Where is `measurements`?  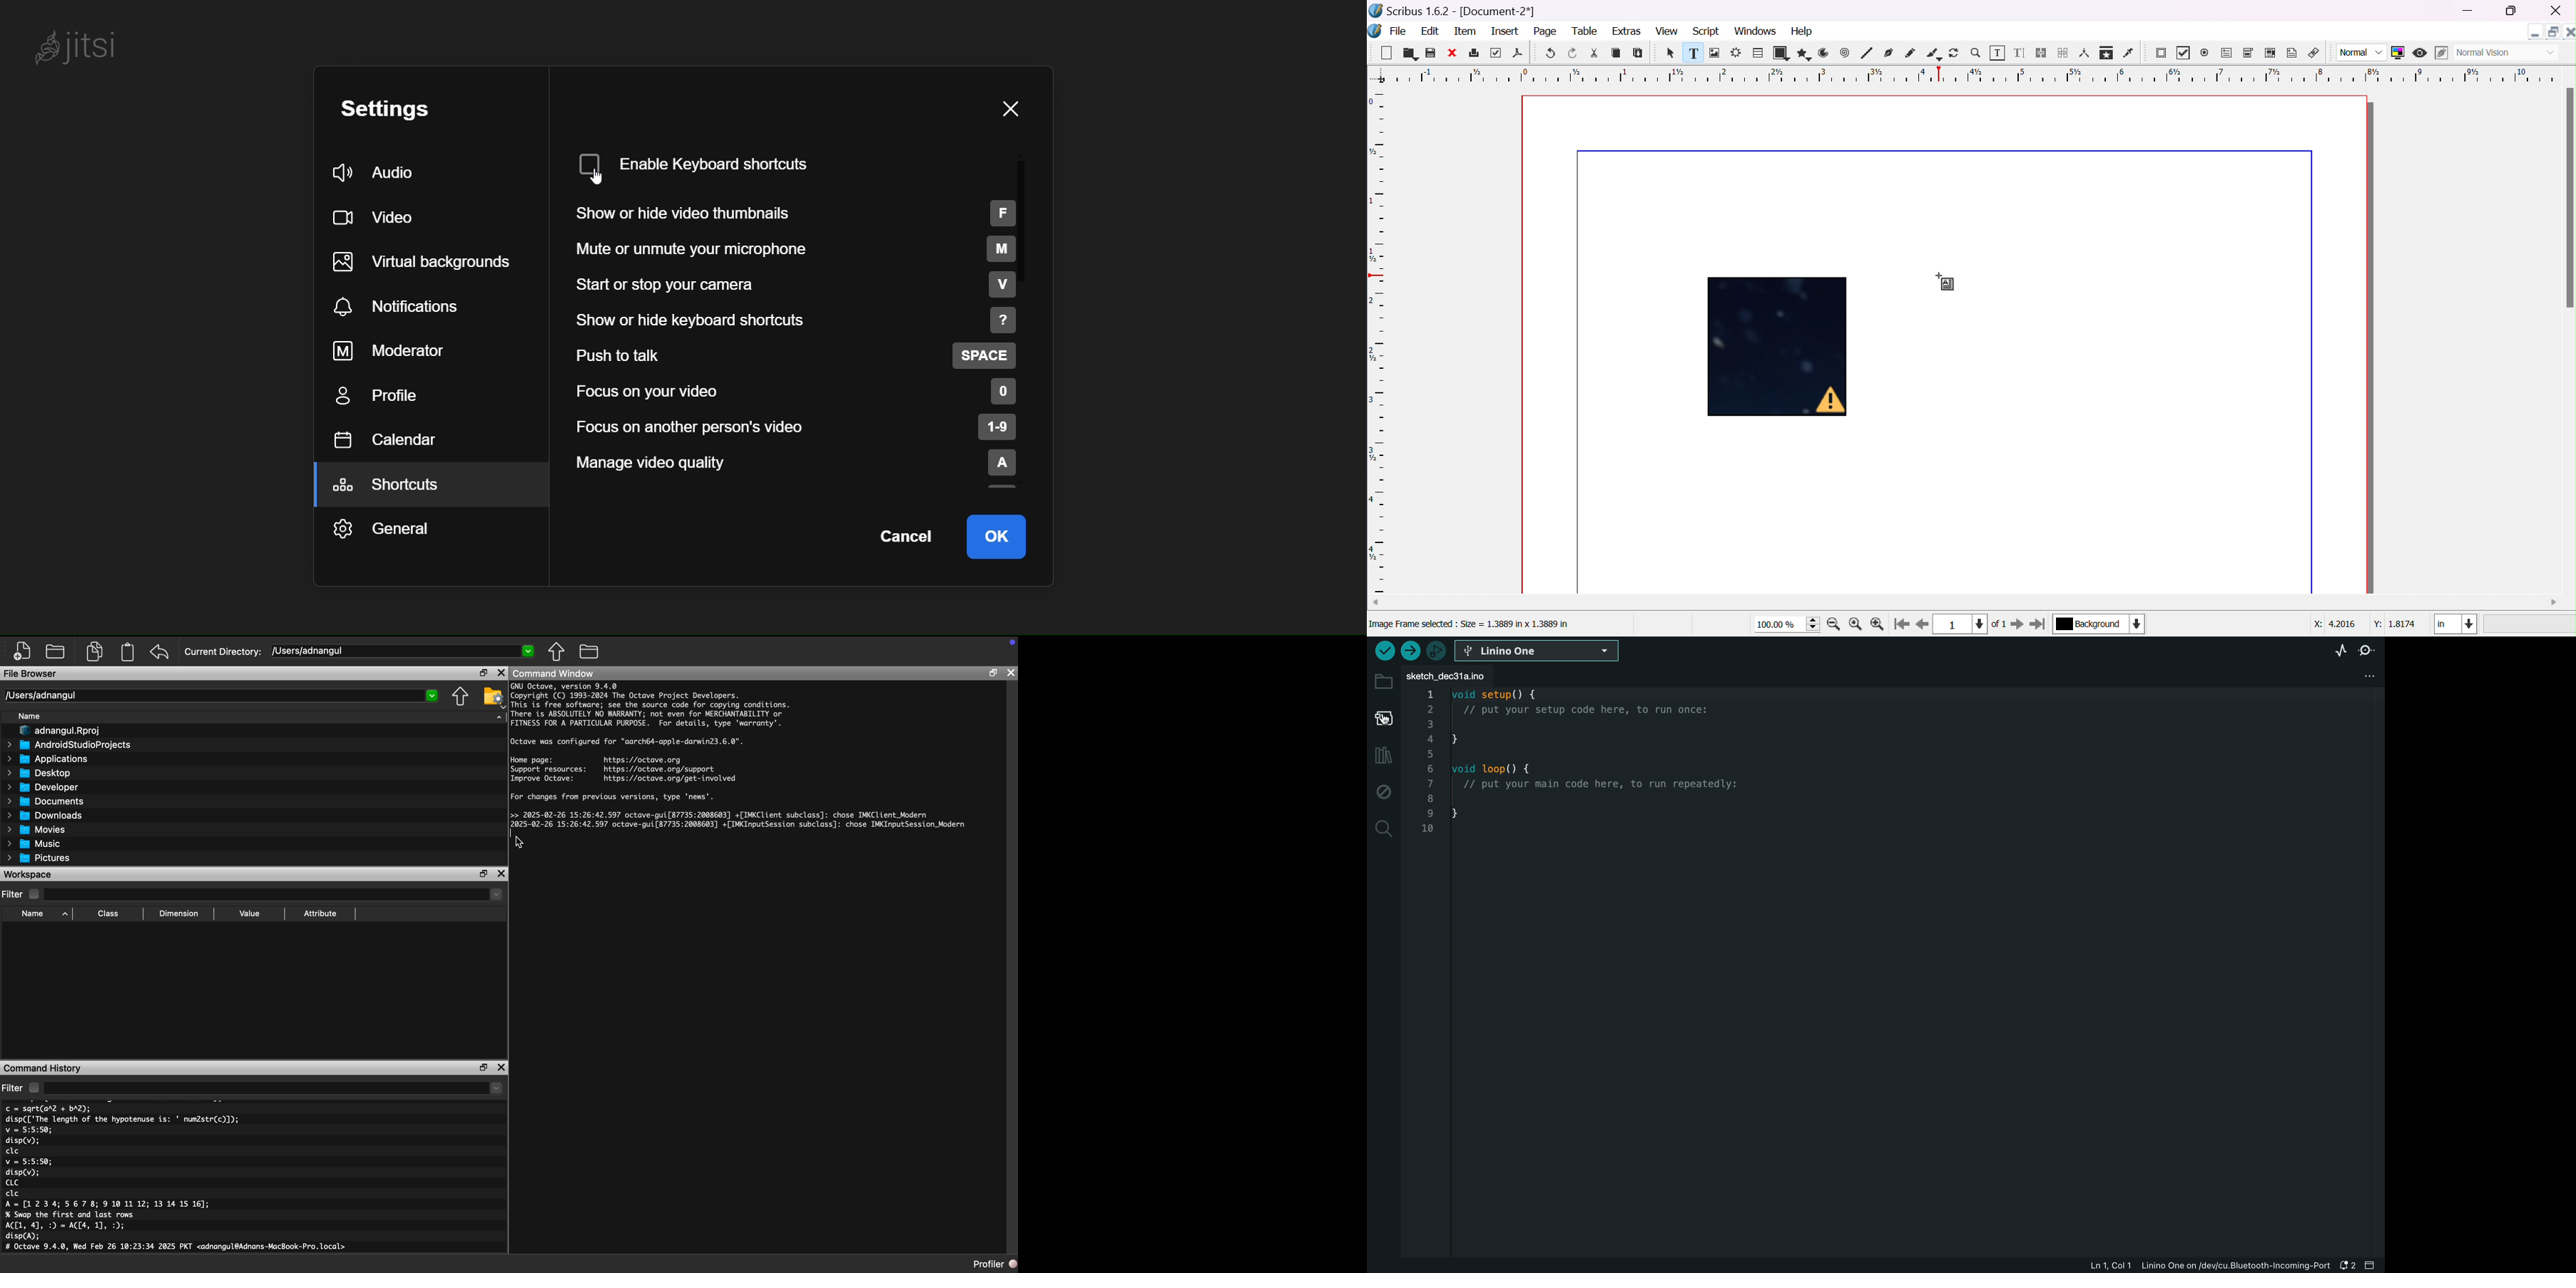
measurements is located at coordinates (2085, 53).